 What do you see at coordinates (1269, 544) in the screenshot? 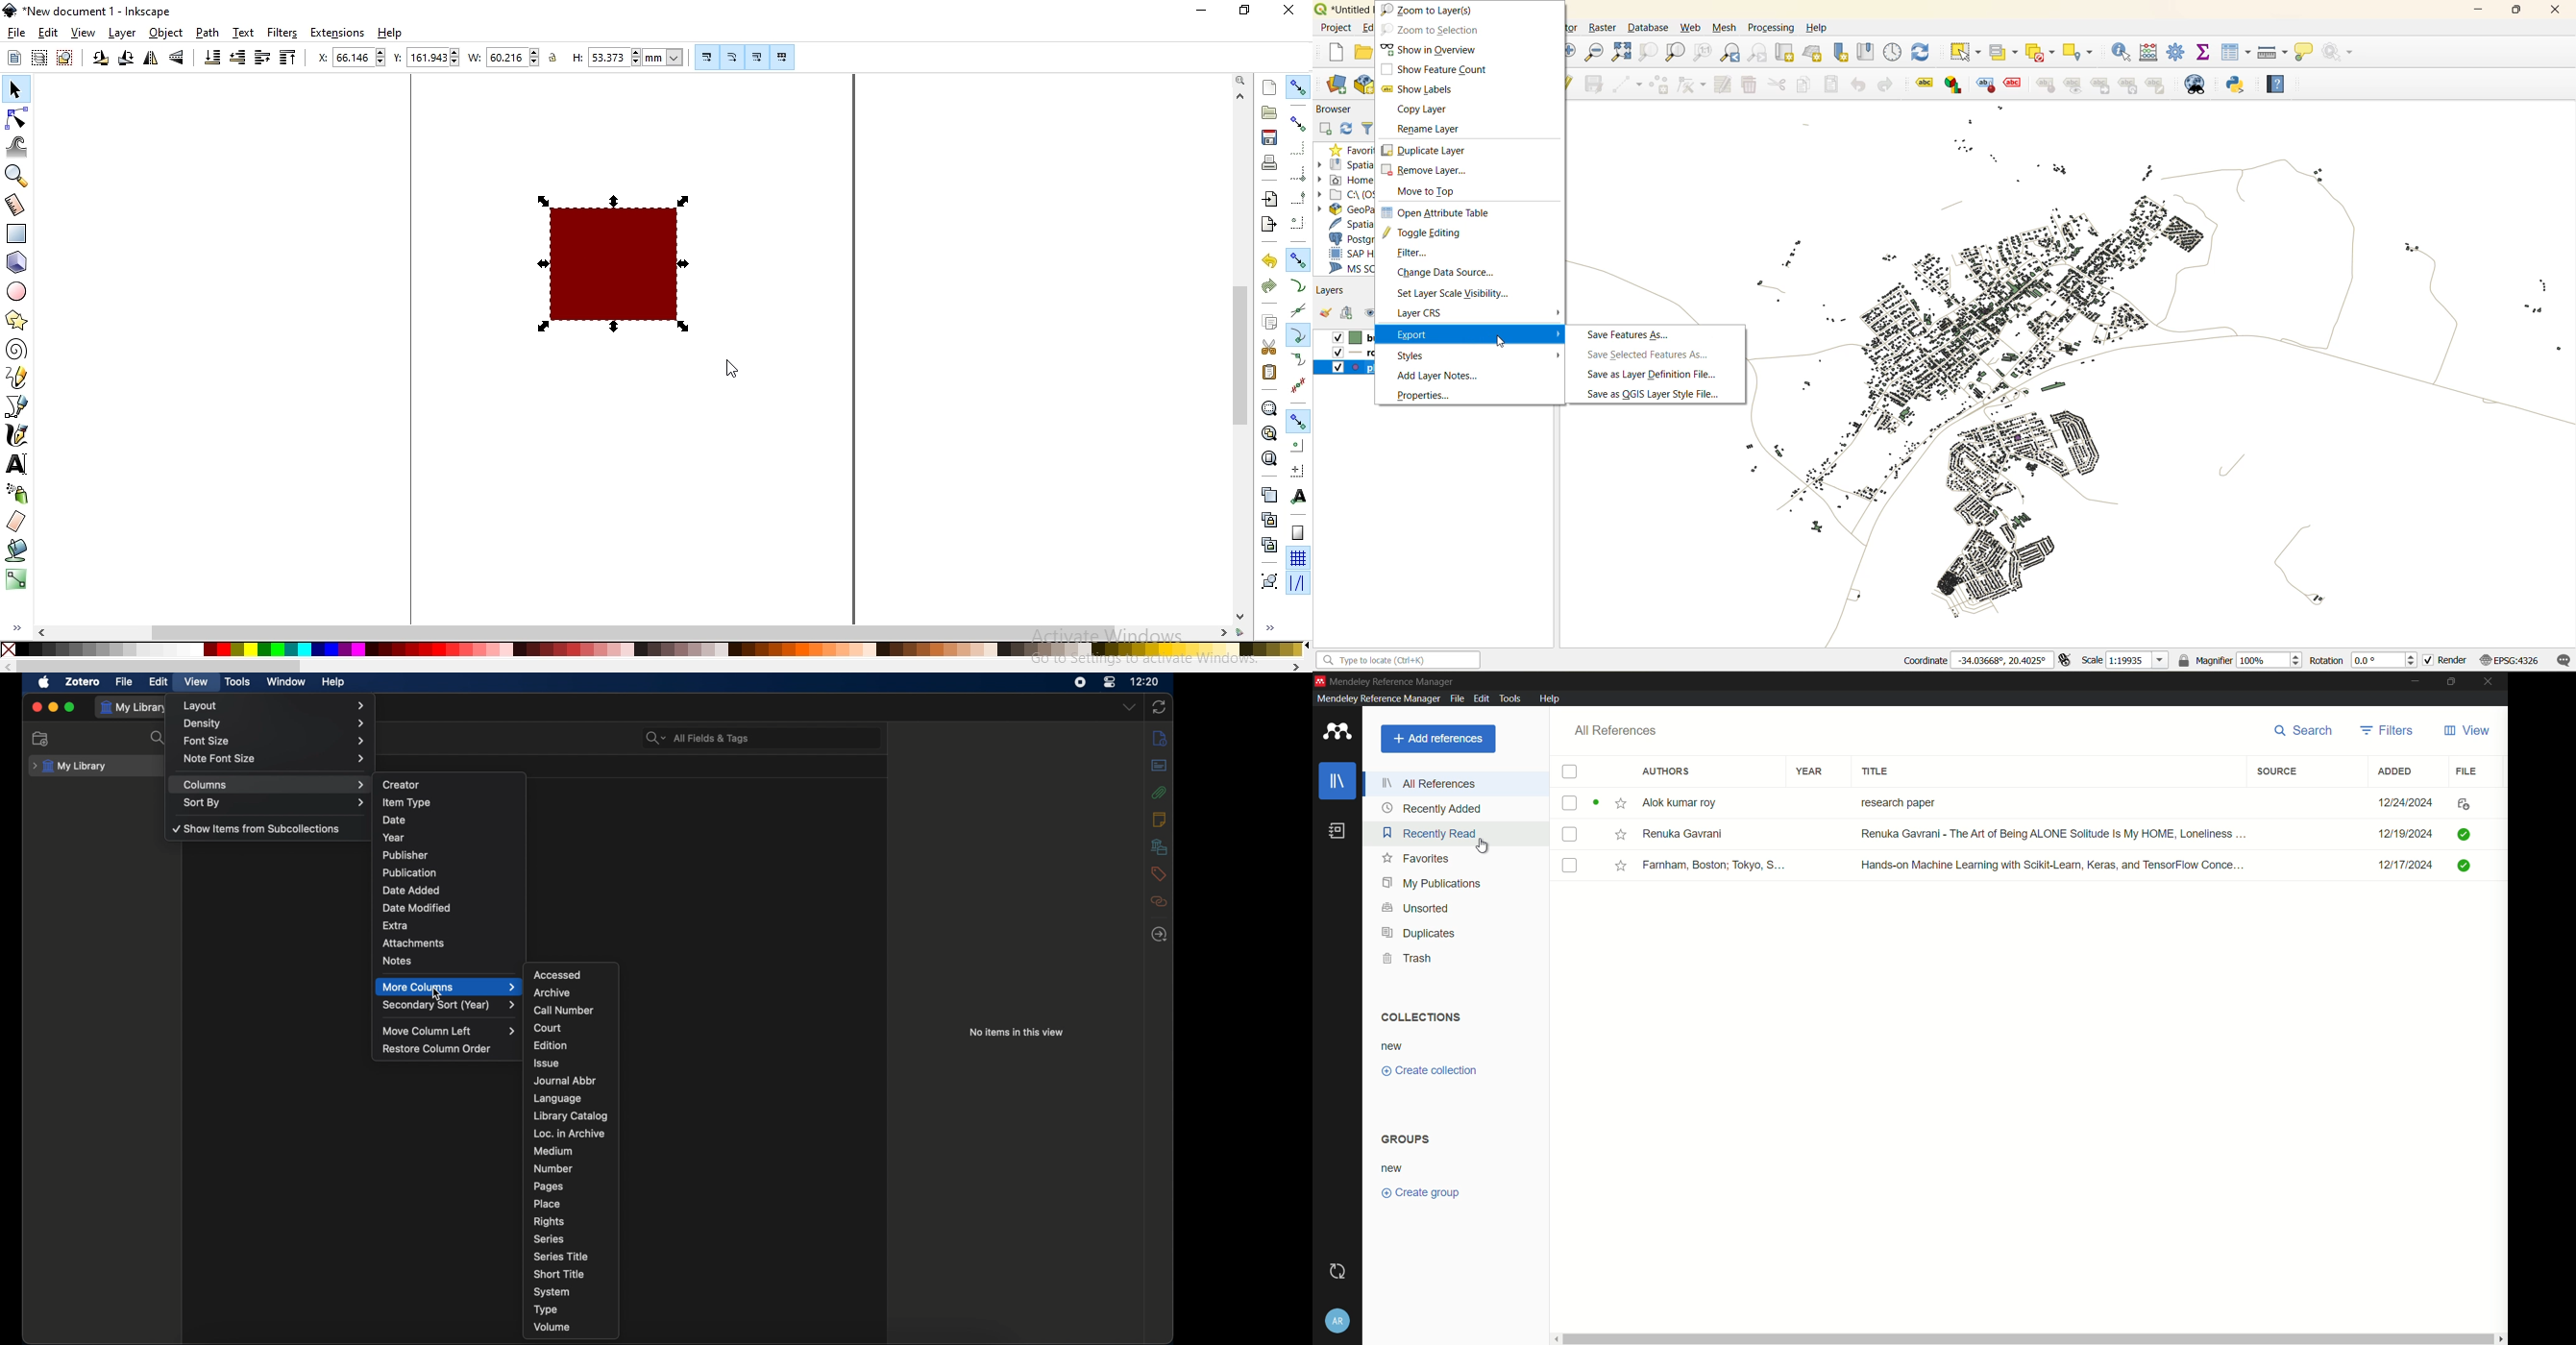
I see `cut the selected clones` at bounding box center [1269, 544].